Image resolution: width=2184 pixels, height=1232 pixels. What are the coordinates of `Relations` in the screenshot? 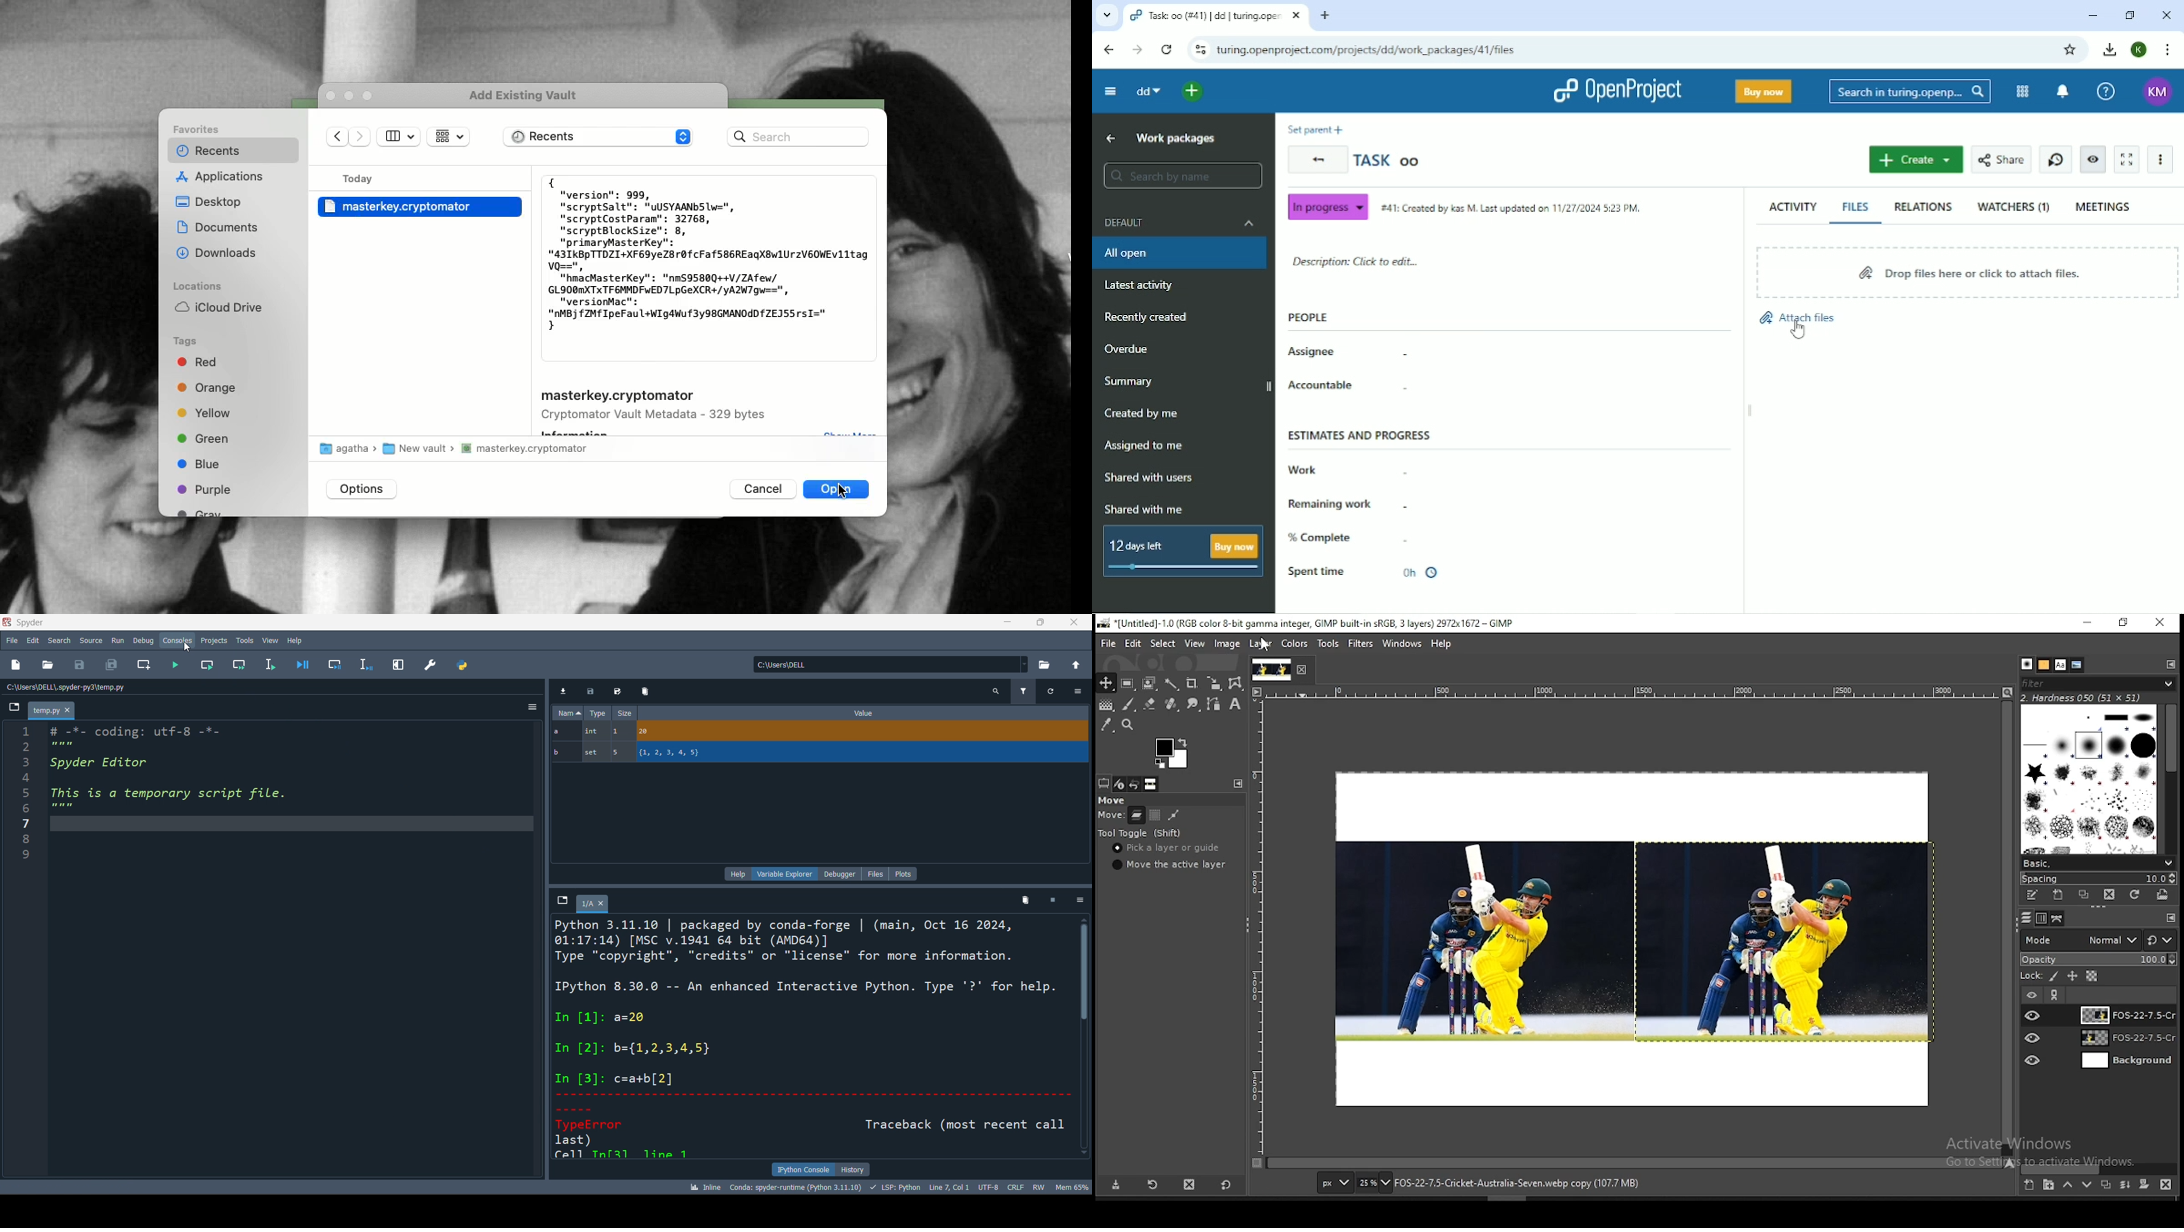 It's located at (1923, 207).